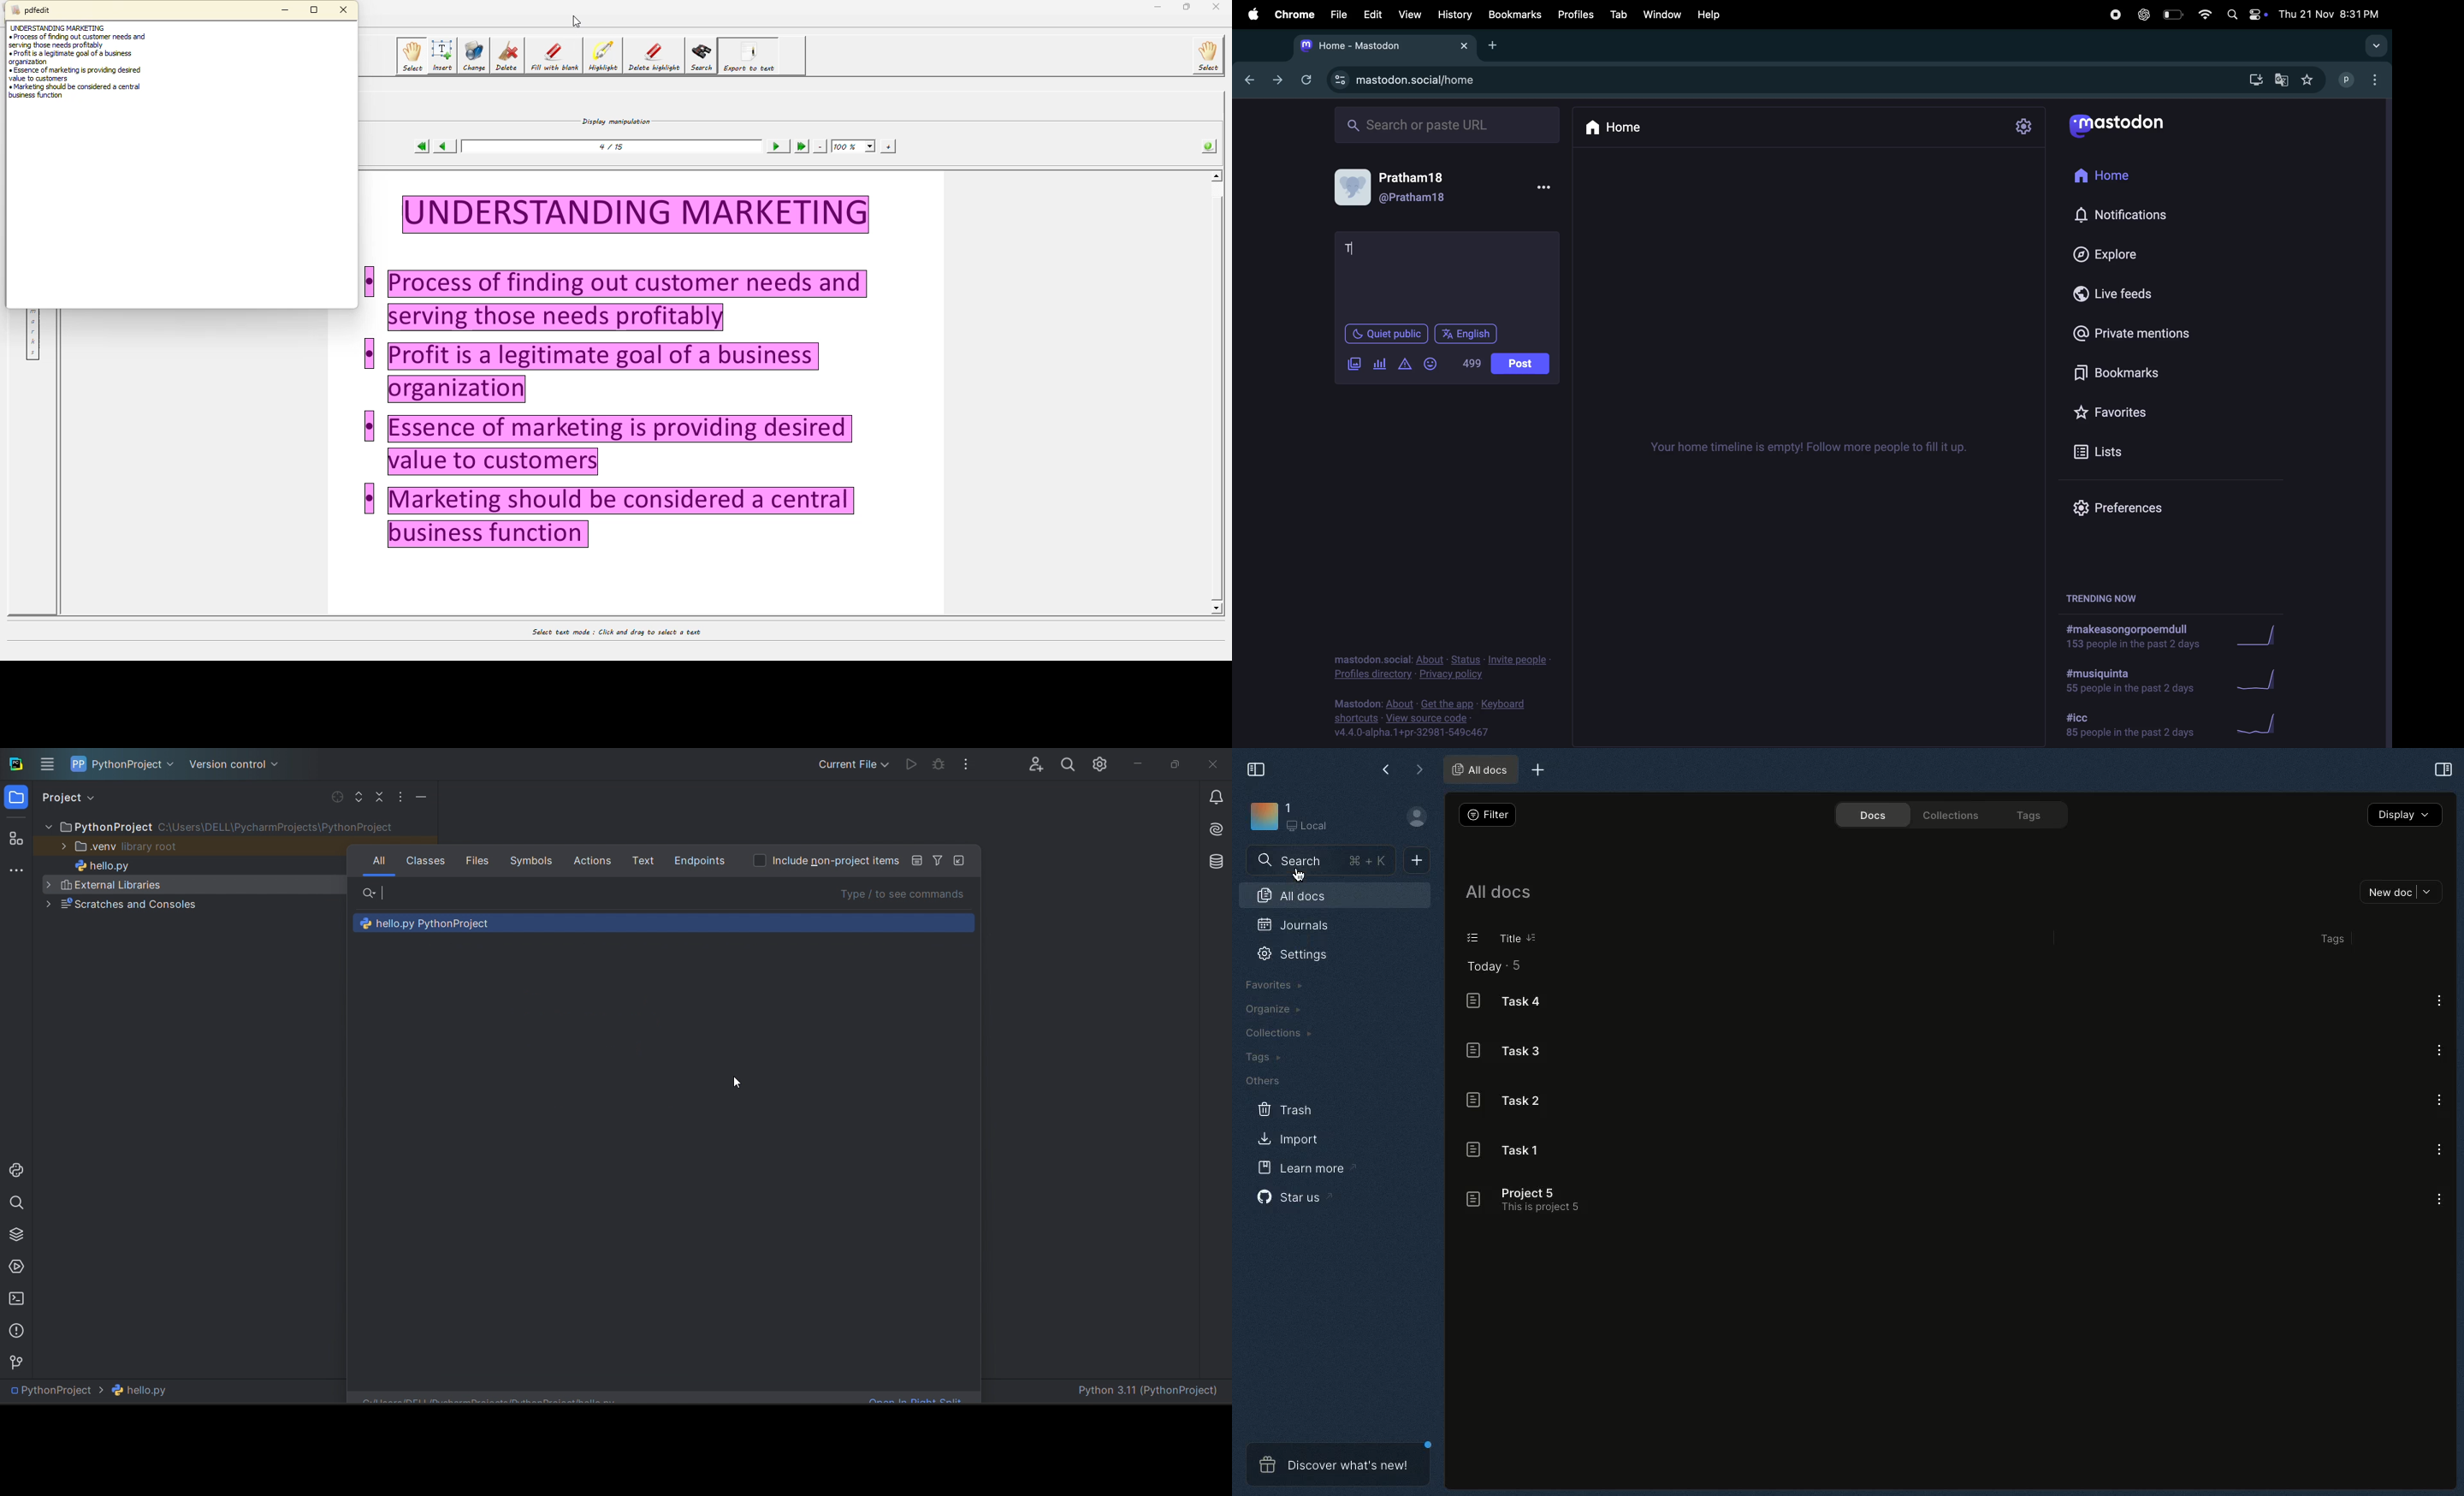 This screenshot has width=2464, height=1512. Describe the element at coordinates (2112, 13) in the screenshot. I see `record` at that location.